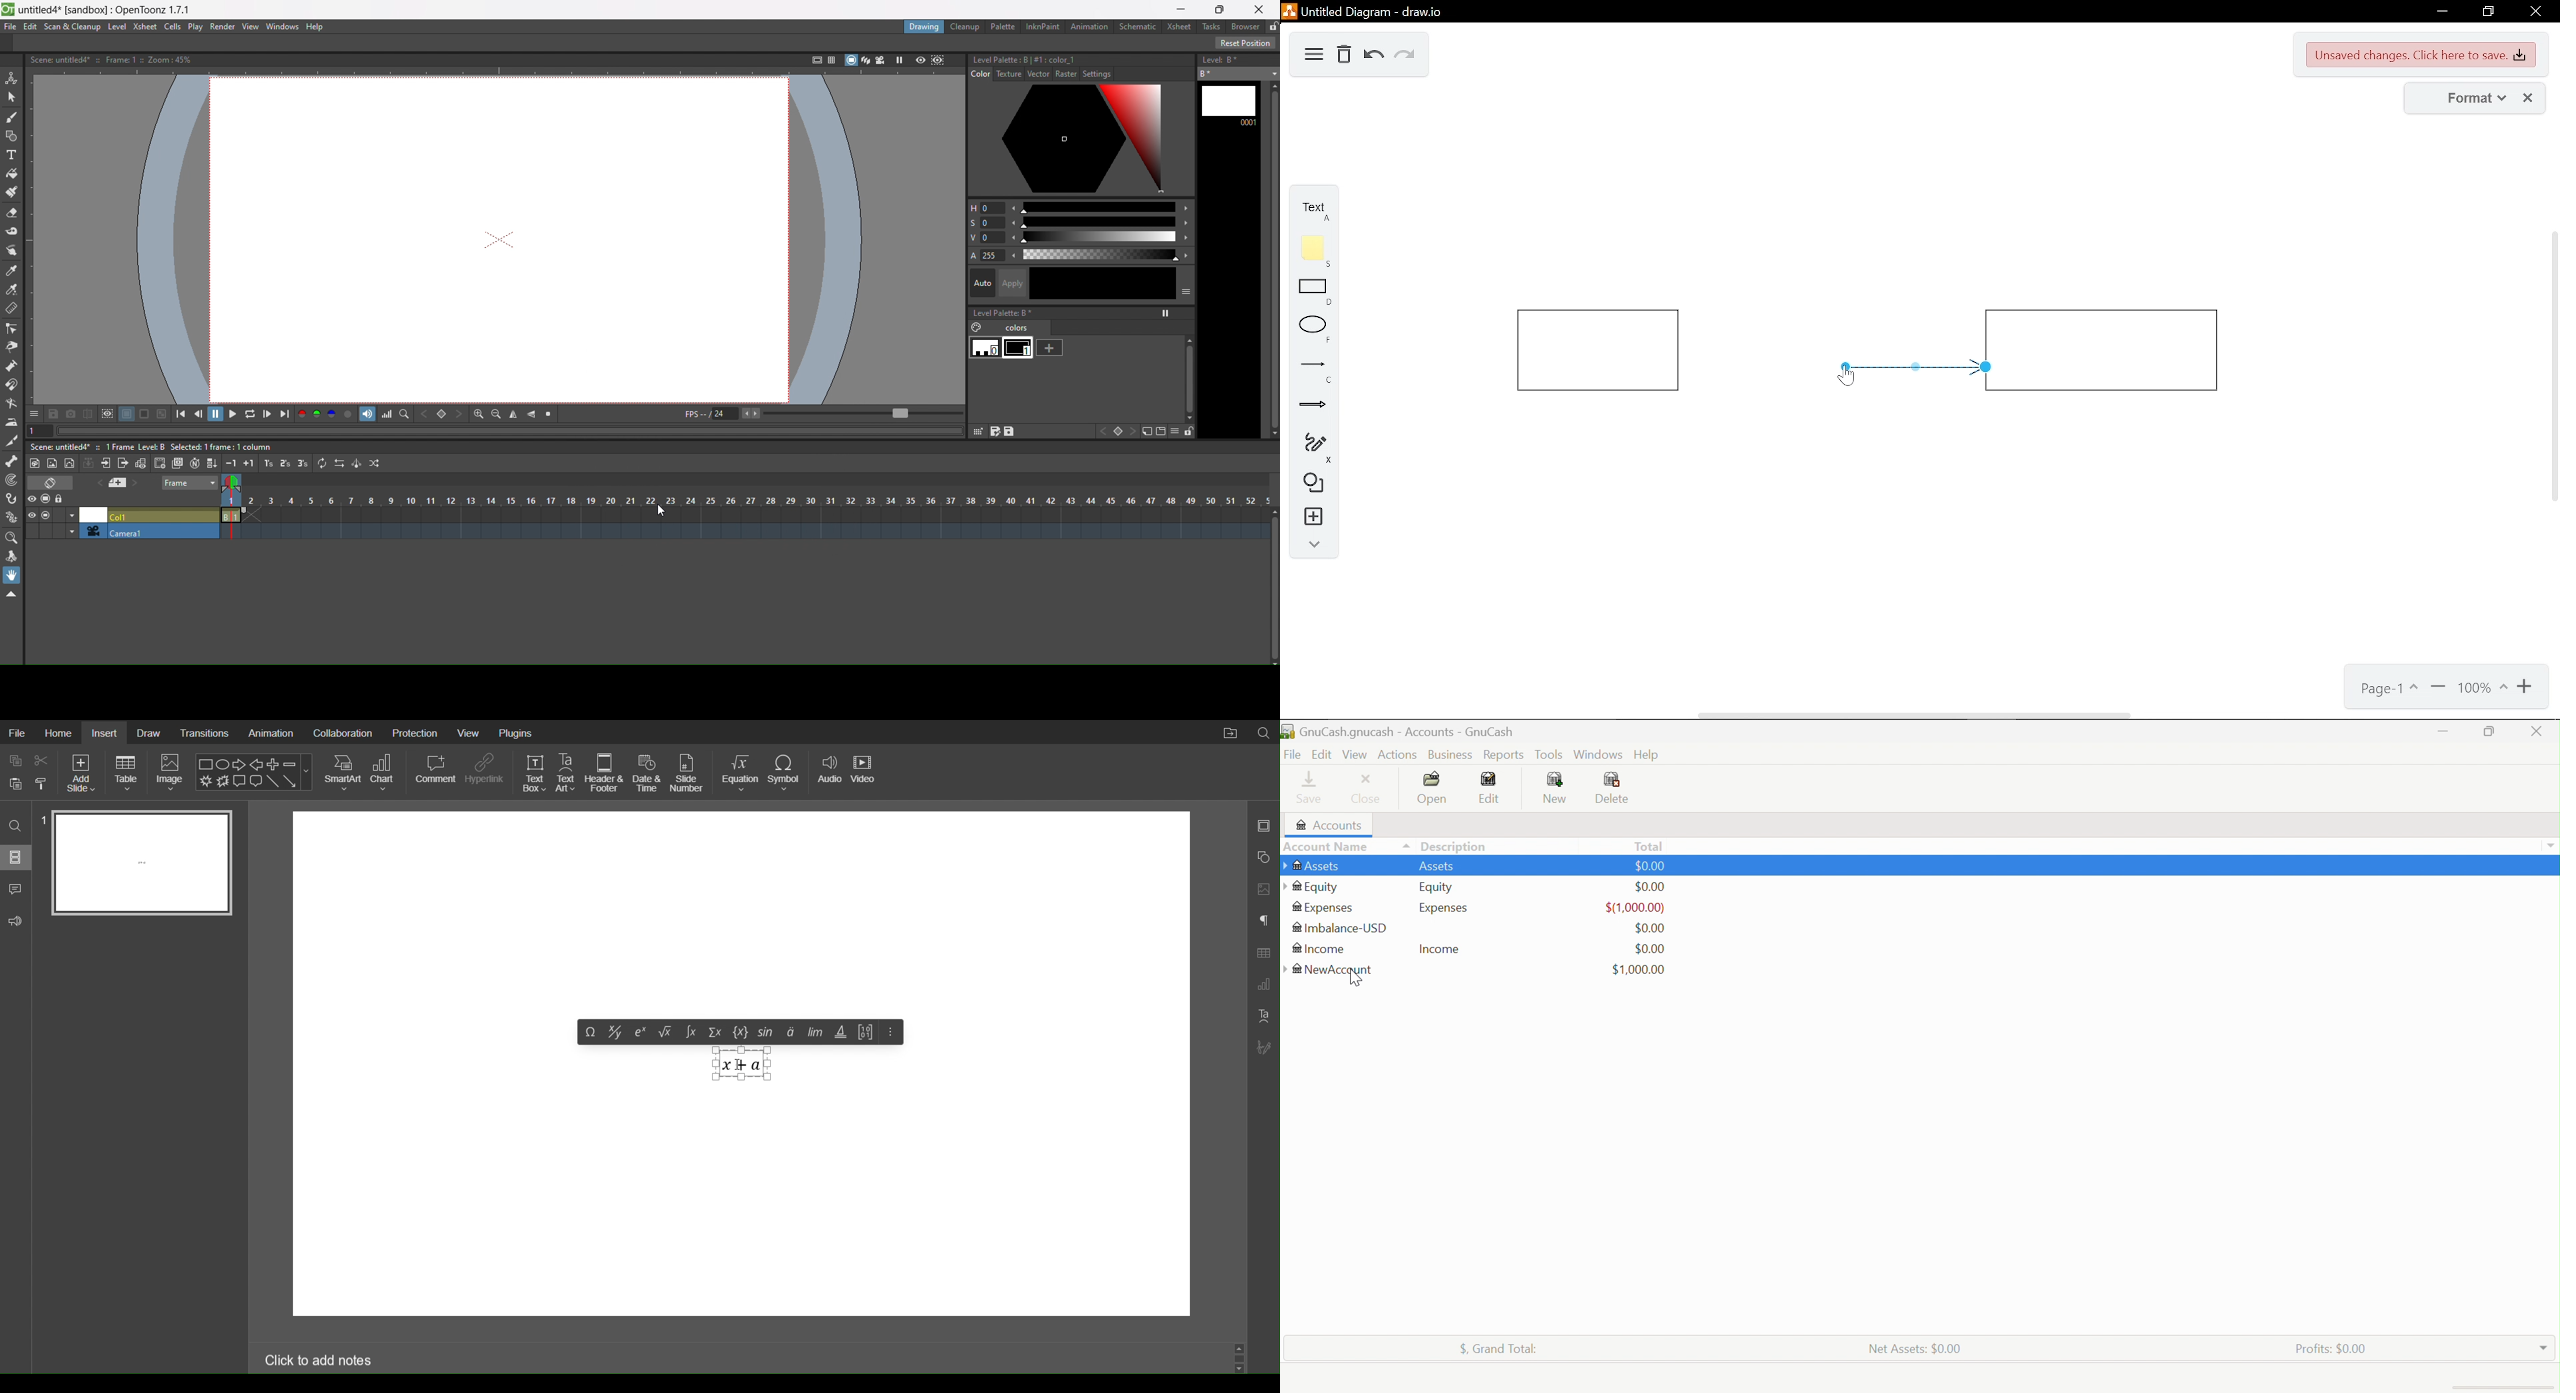 Image resolution: width=2576 pixels, height=1400 pixels. Describe the element at coordinates (1310, 447) in the screenshot. I see `freehand` at that location.